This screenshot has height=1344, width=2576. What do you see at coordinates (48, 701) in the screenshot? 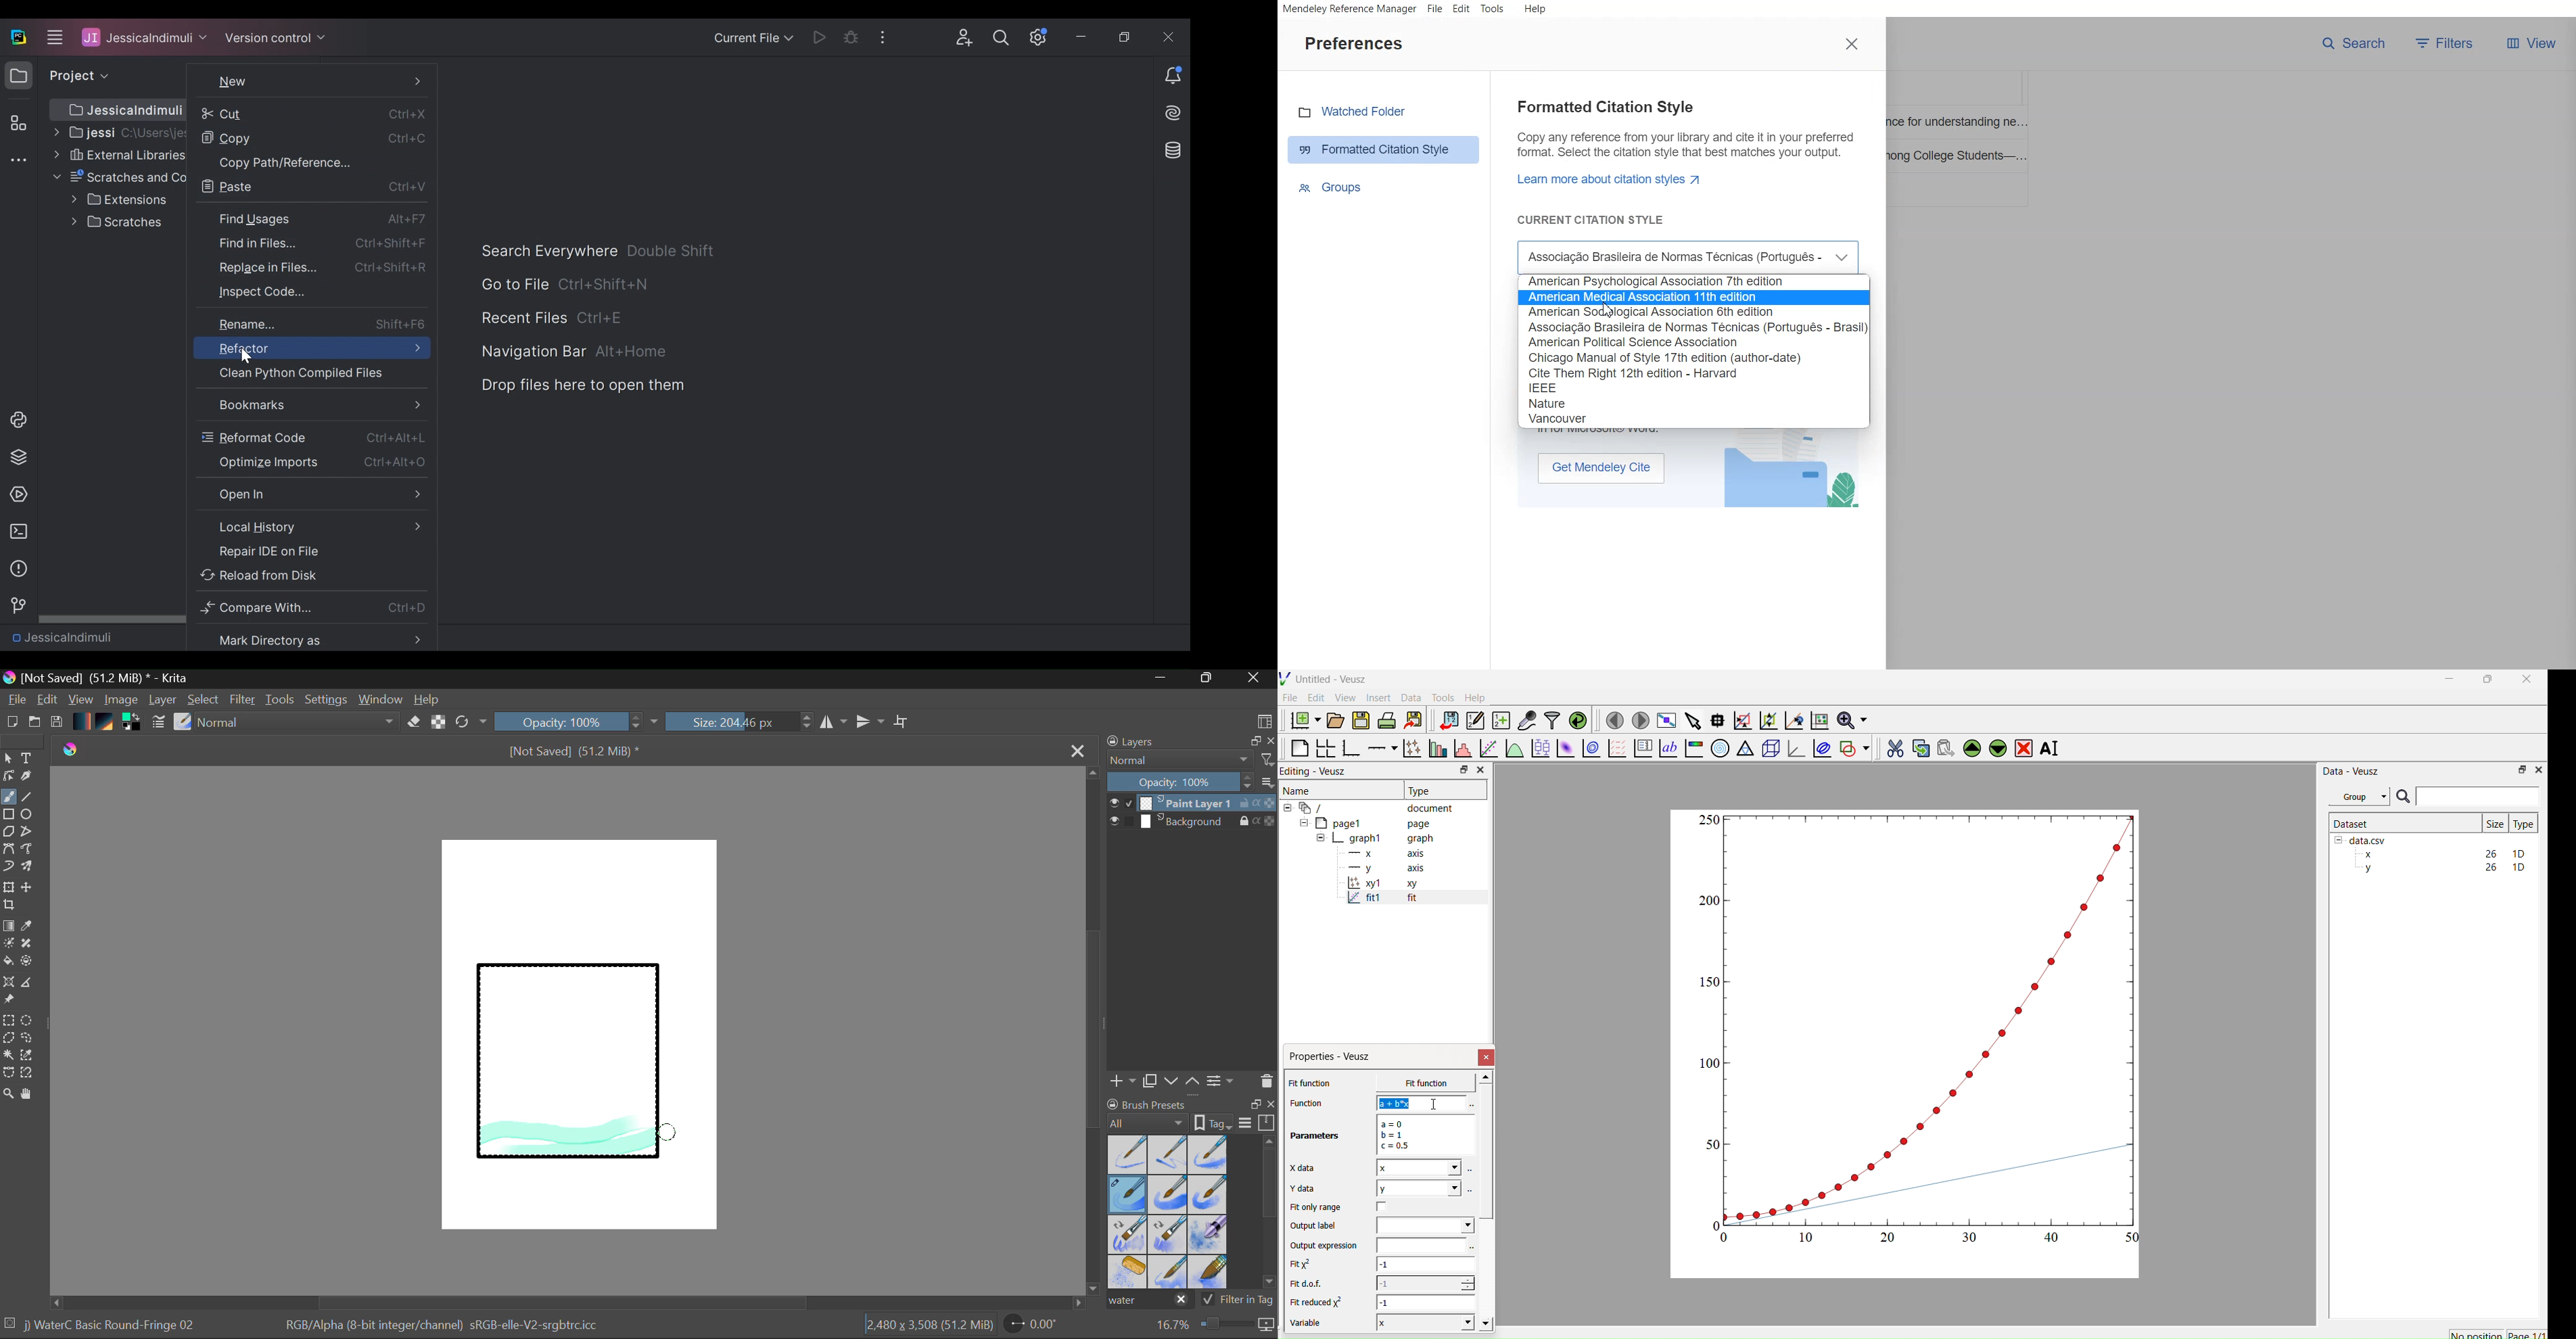
I see `Edit` at bounding box center [48, 701].